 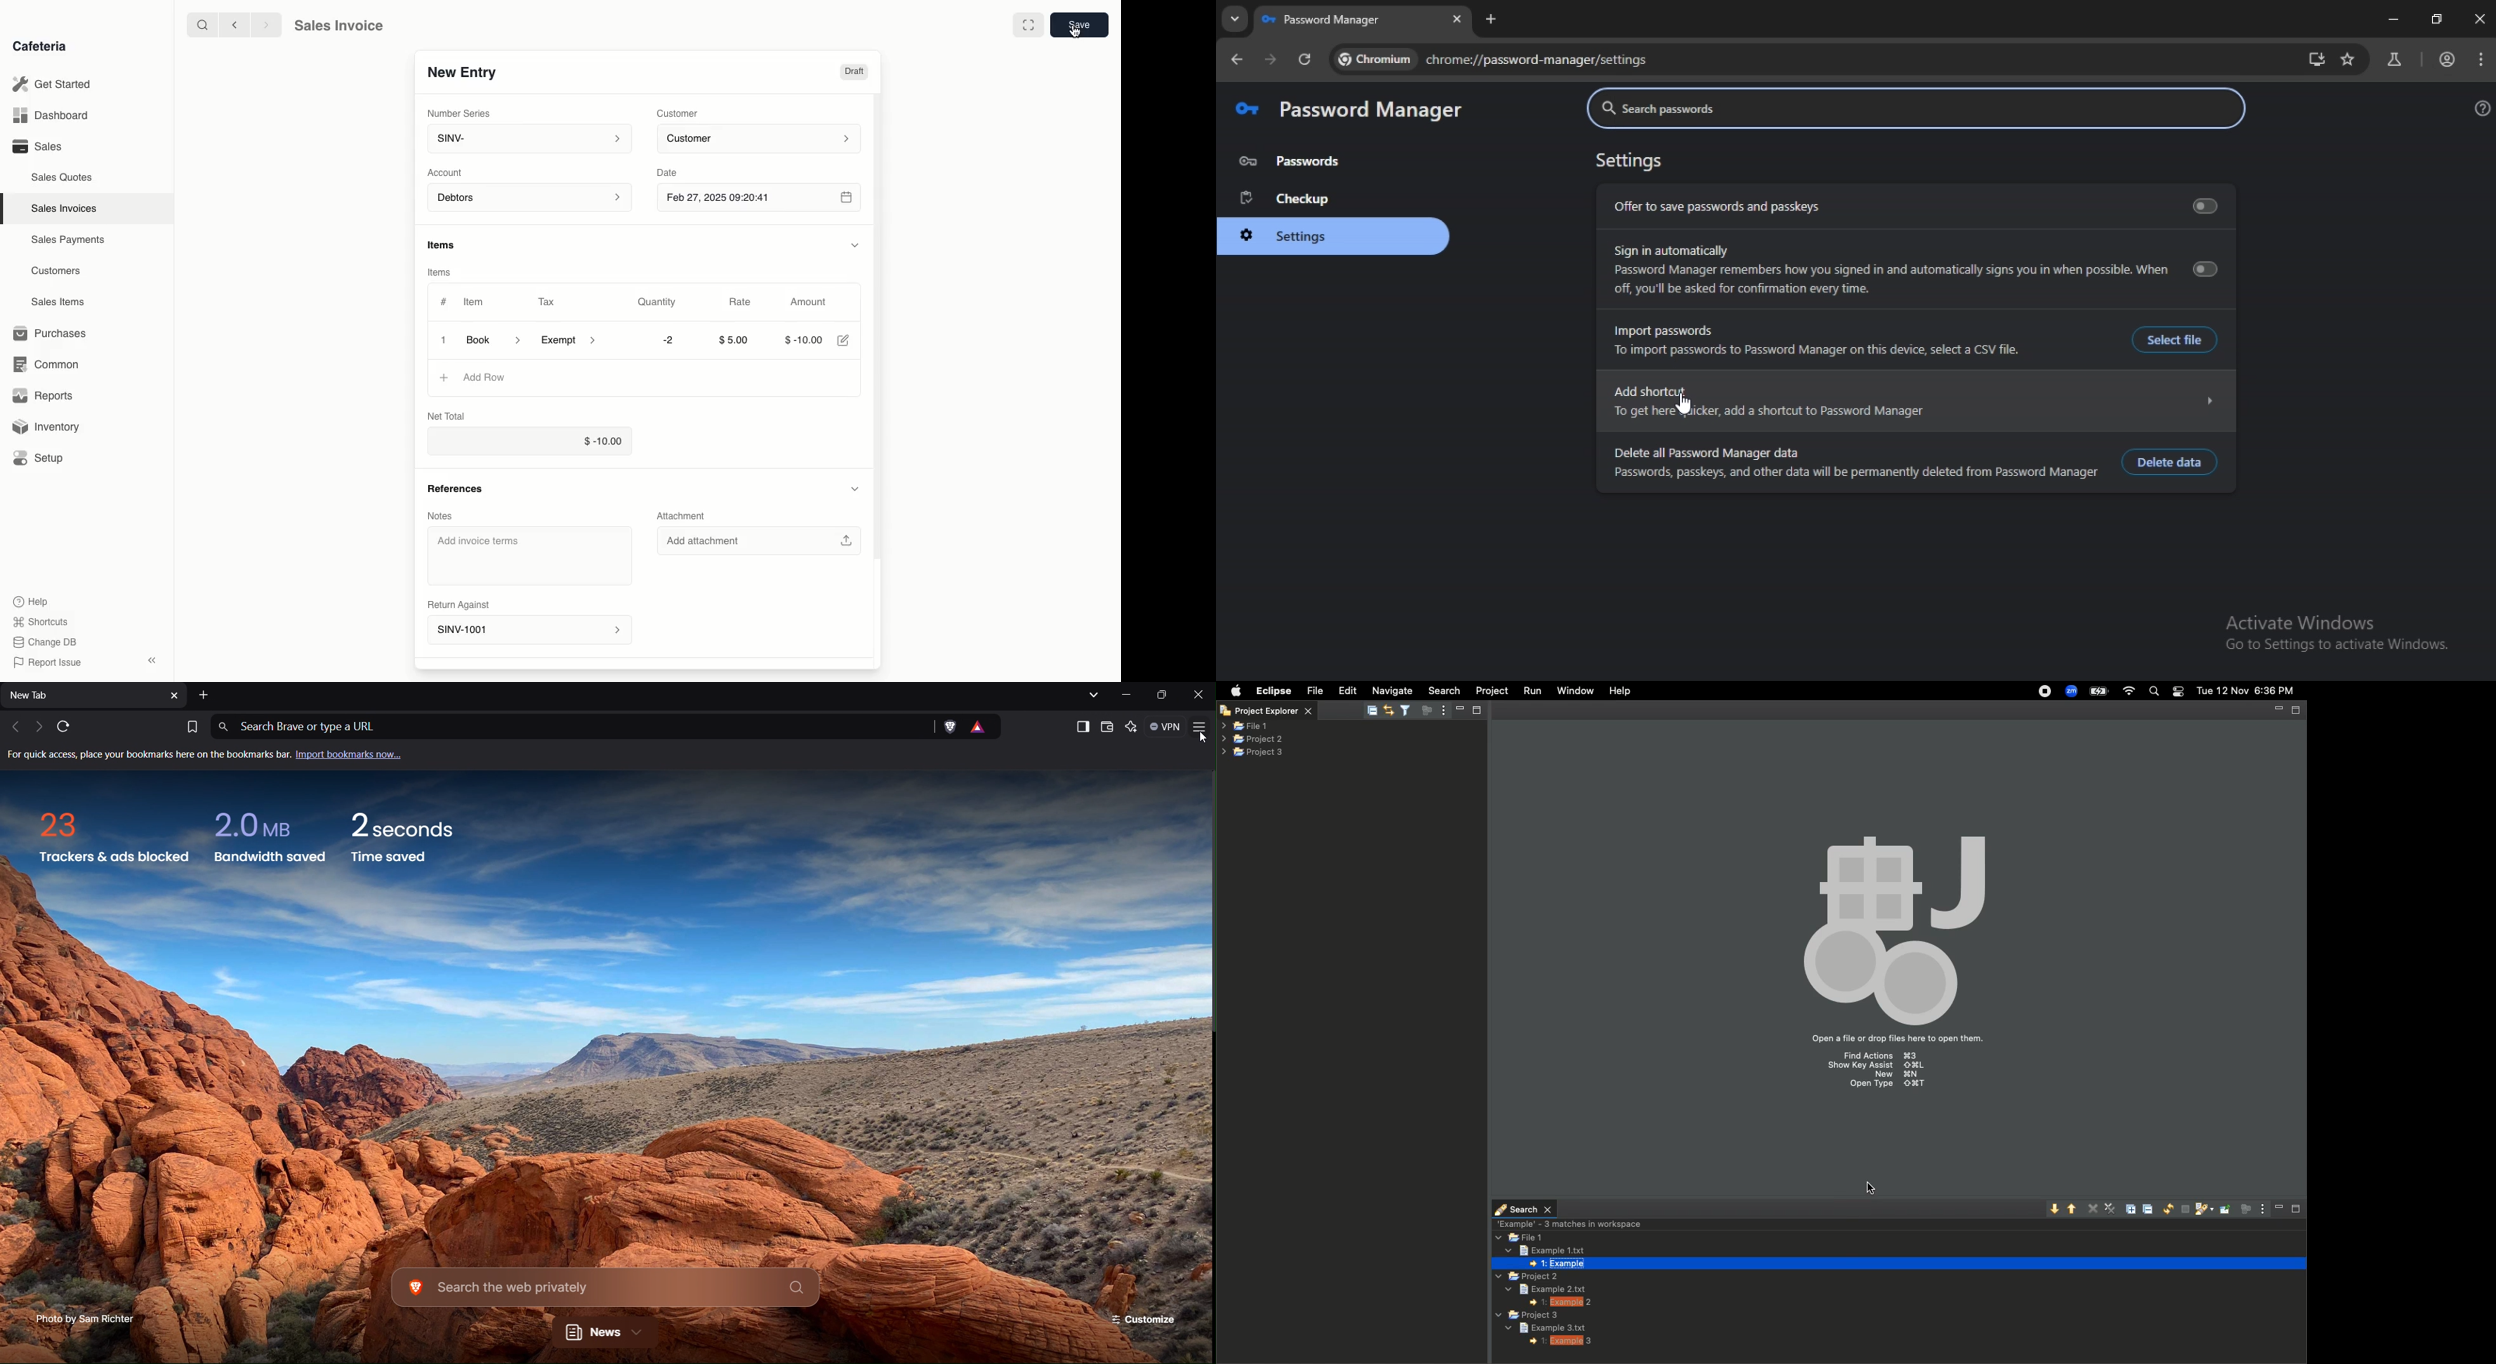 I want to click on Time saved, so click(x=411, y=837).